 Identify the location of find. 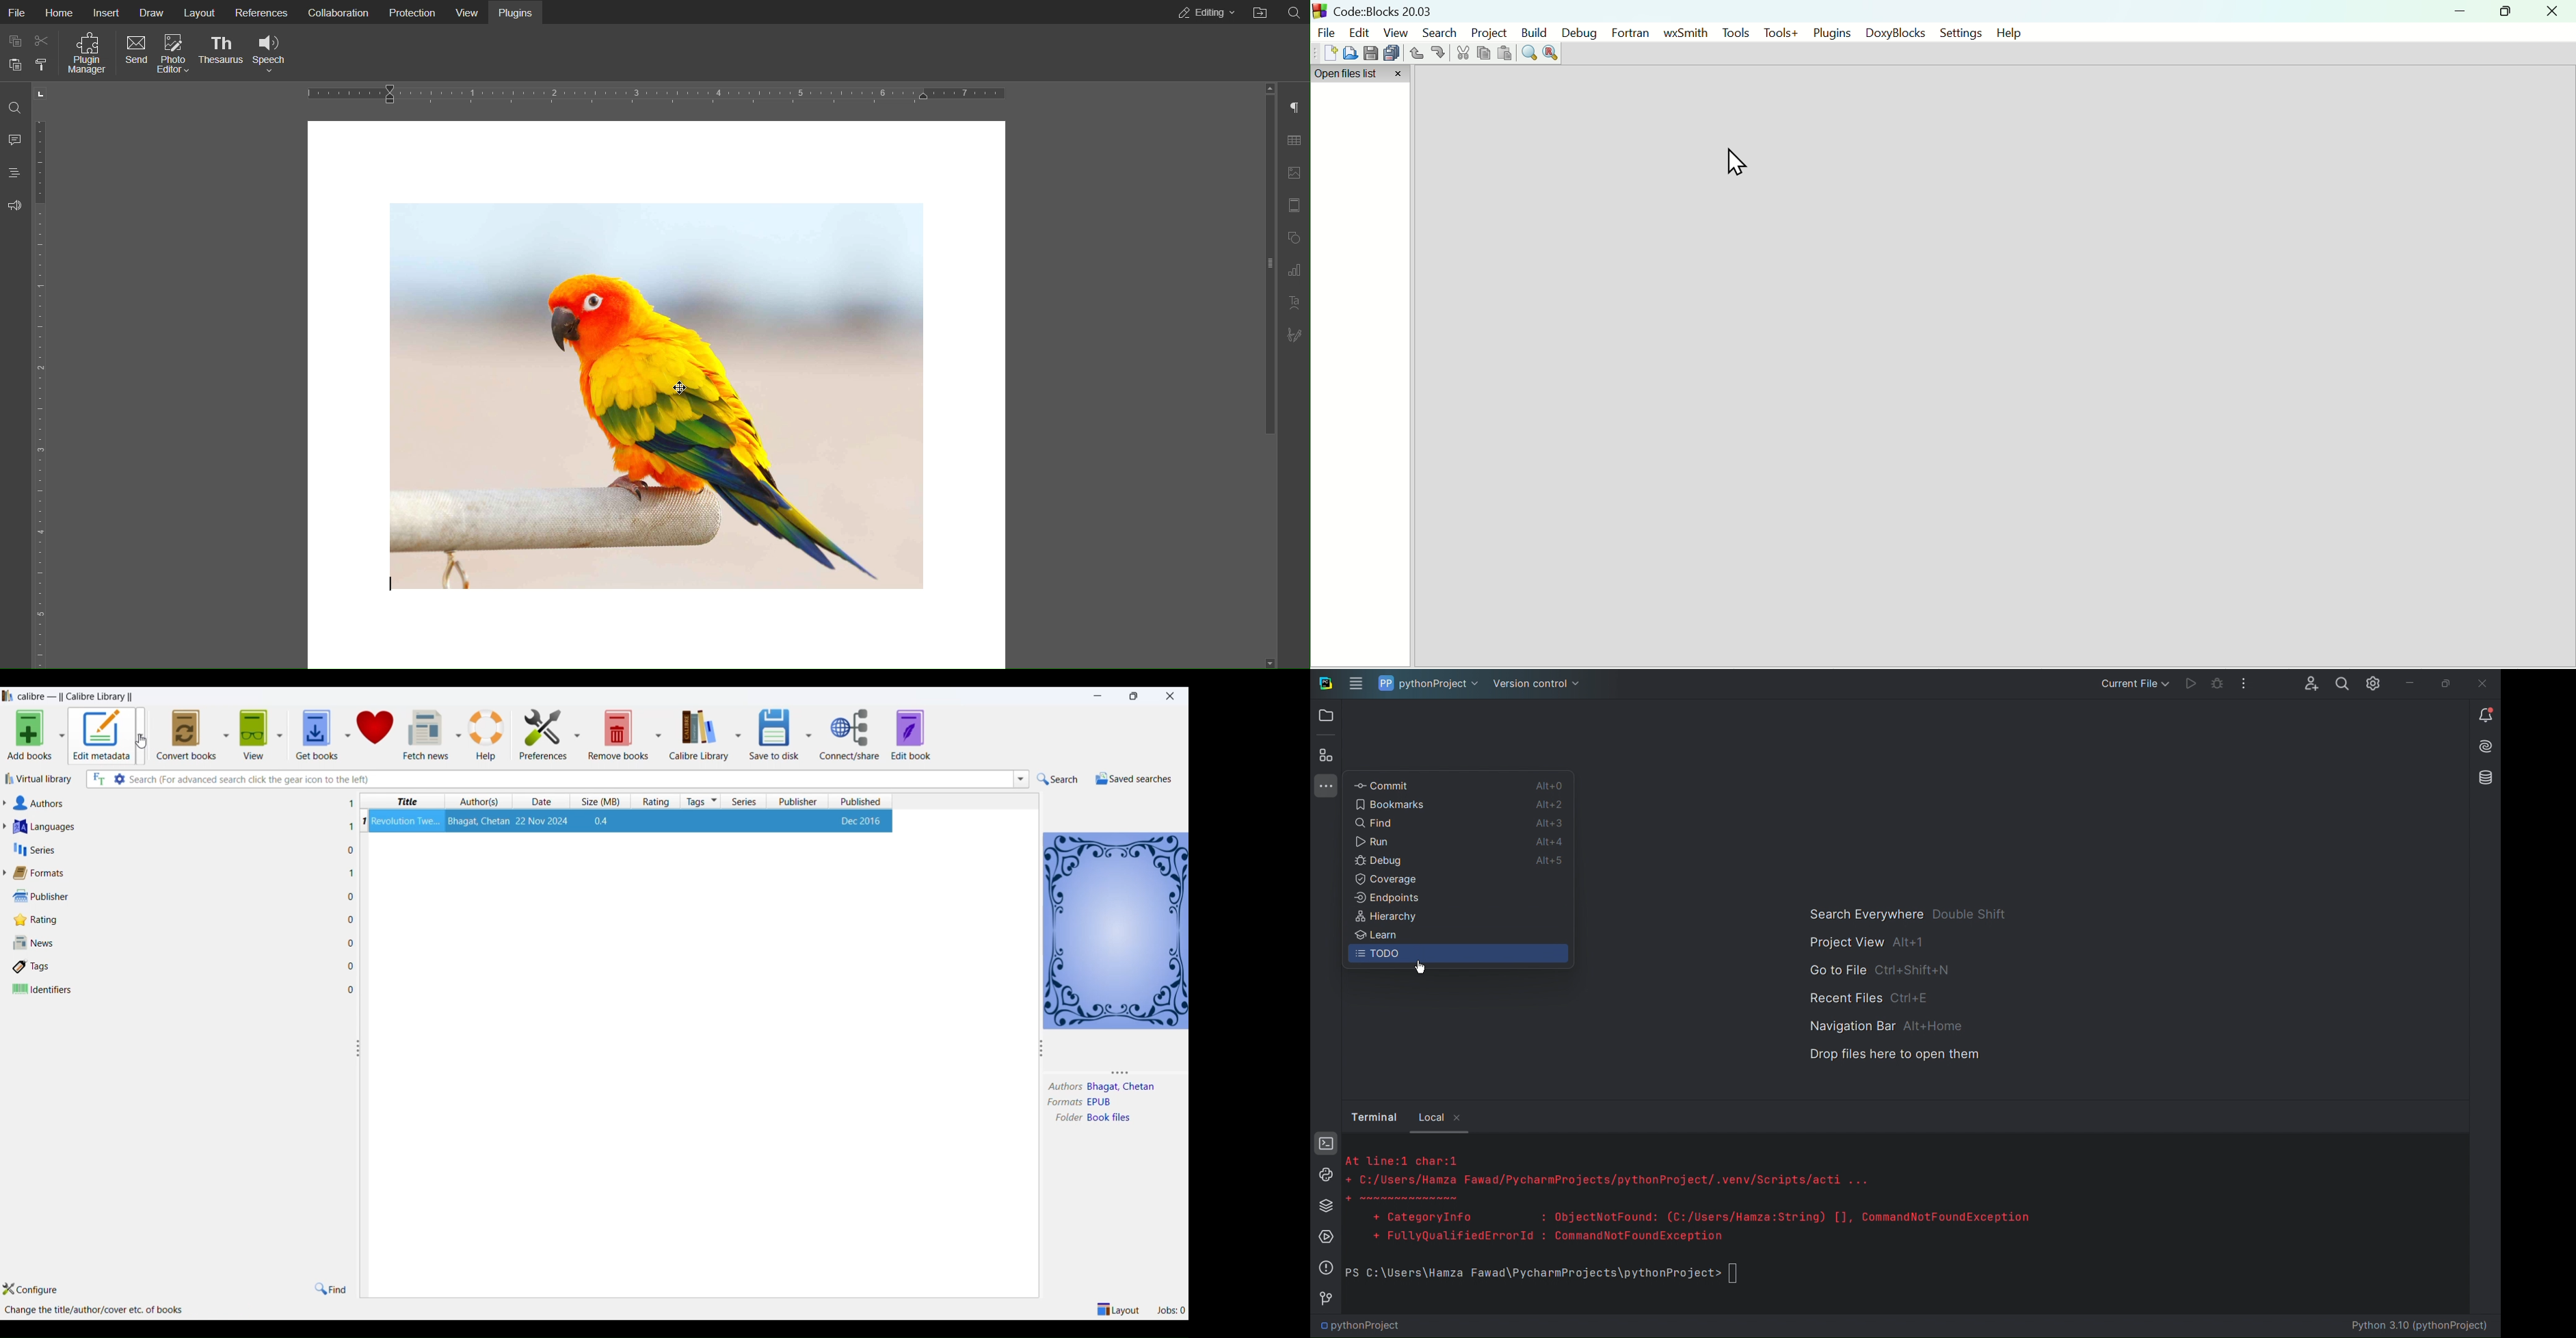
(330, 1288).